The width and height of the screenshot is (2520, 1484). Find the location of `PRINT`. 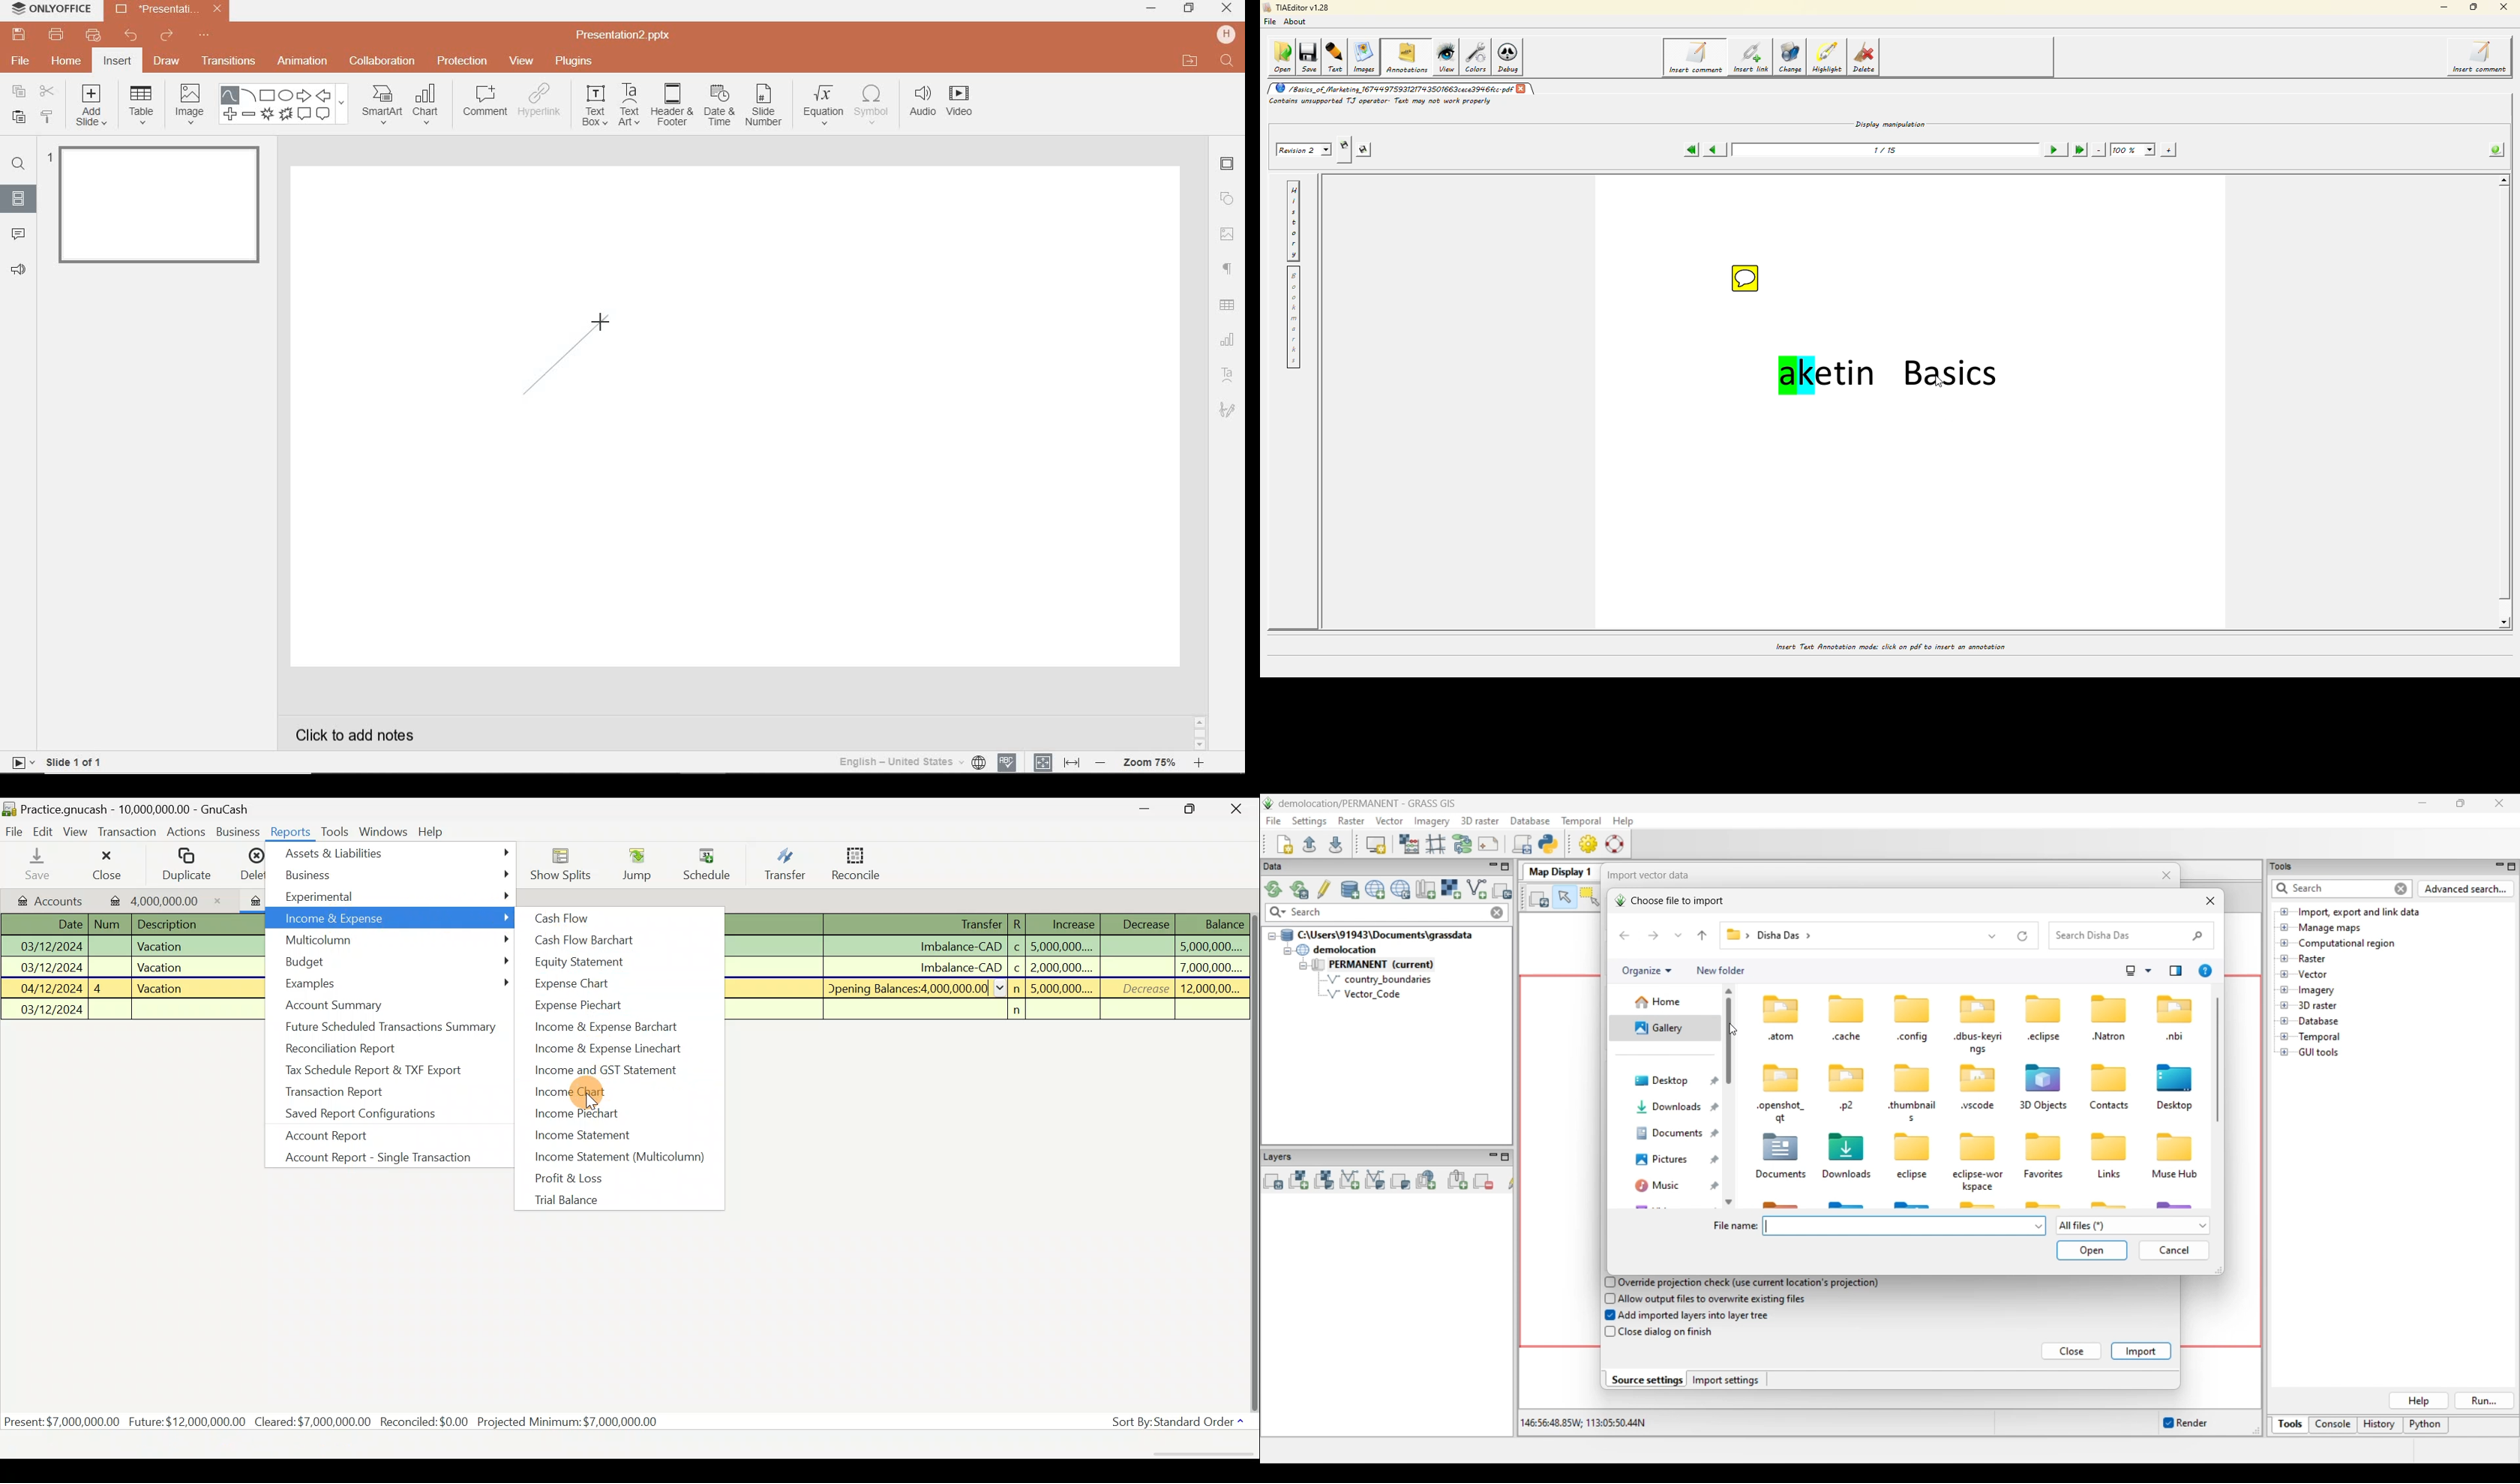

PRINT is located at coordinates (56, 34).